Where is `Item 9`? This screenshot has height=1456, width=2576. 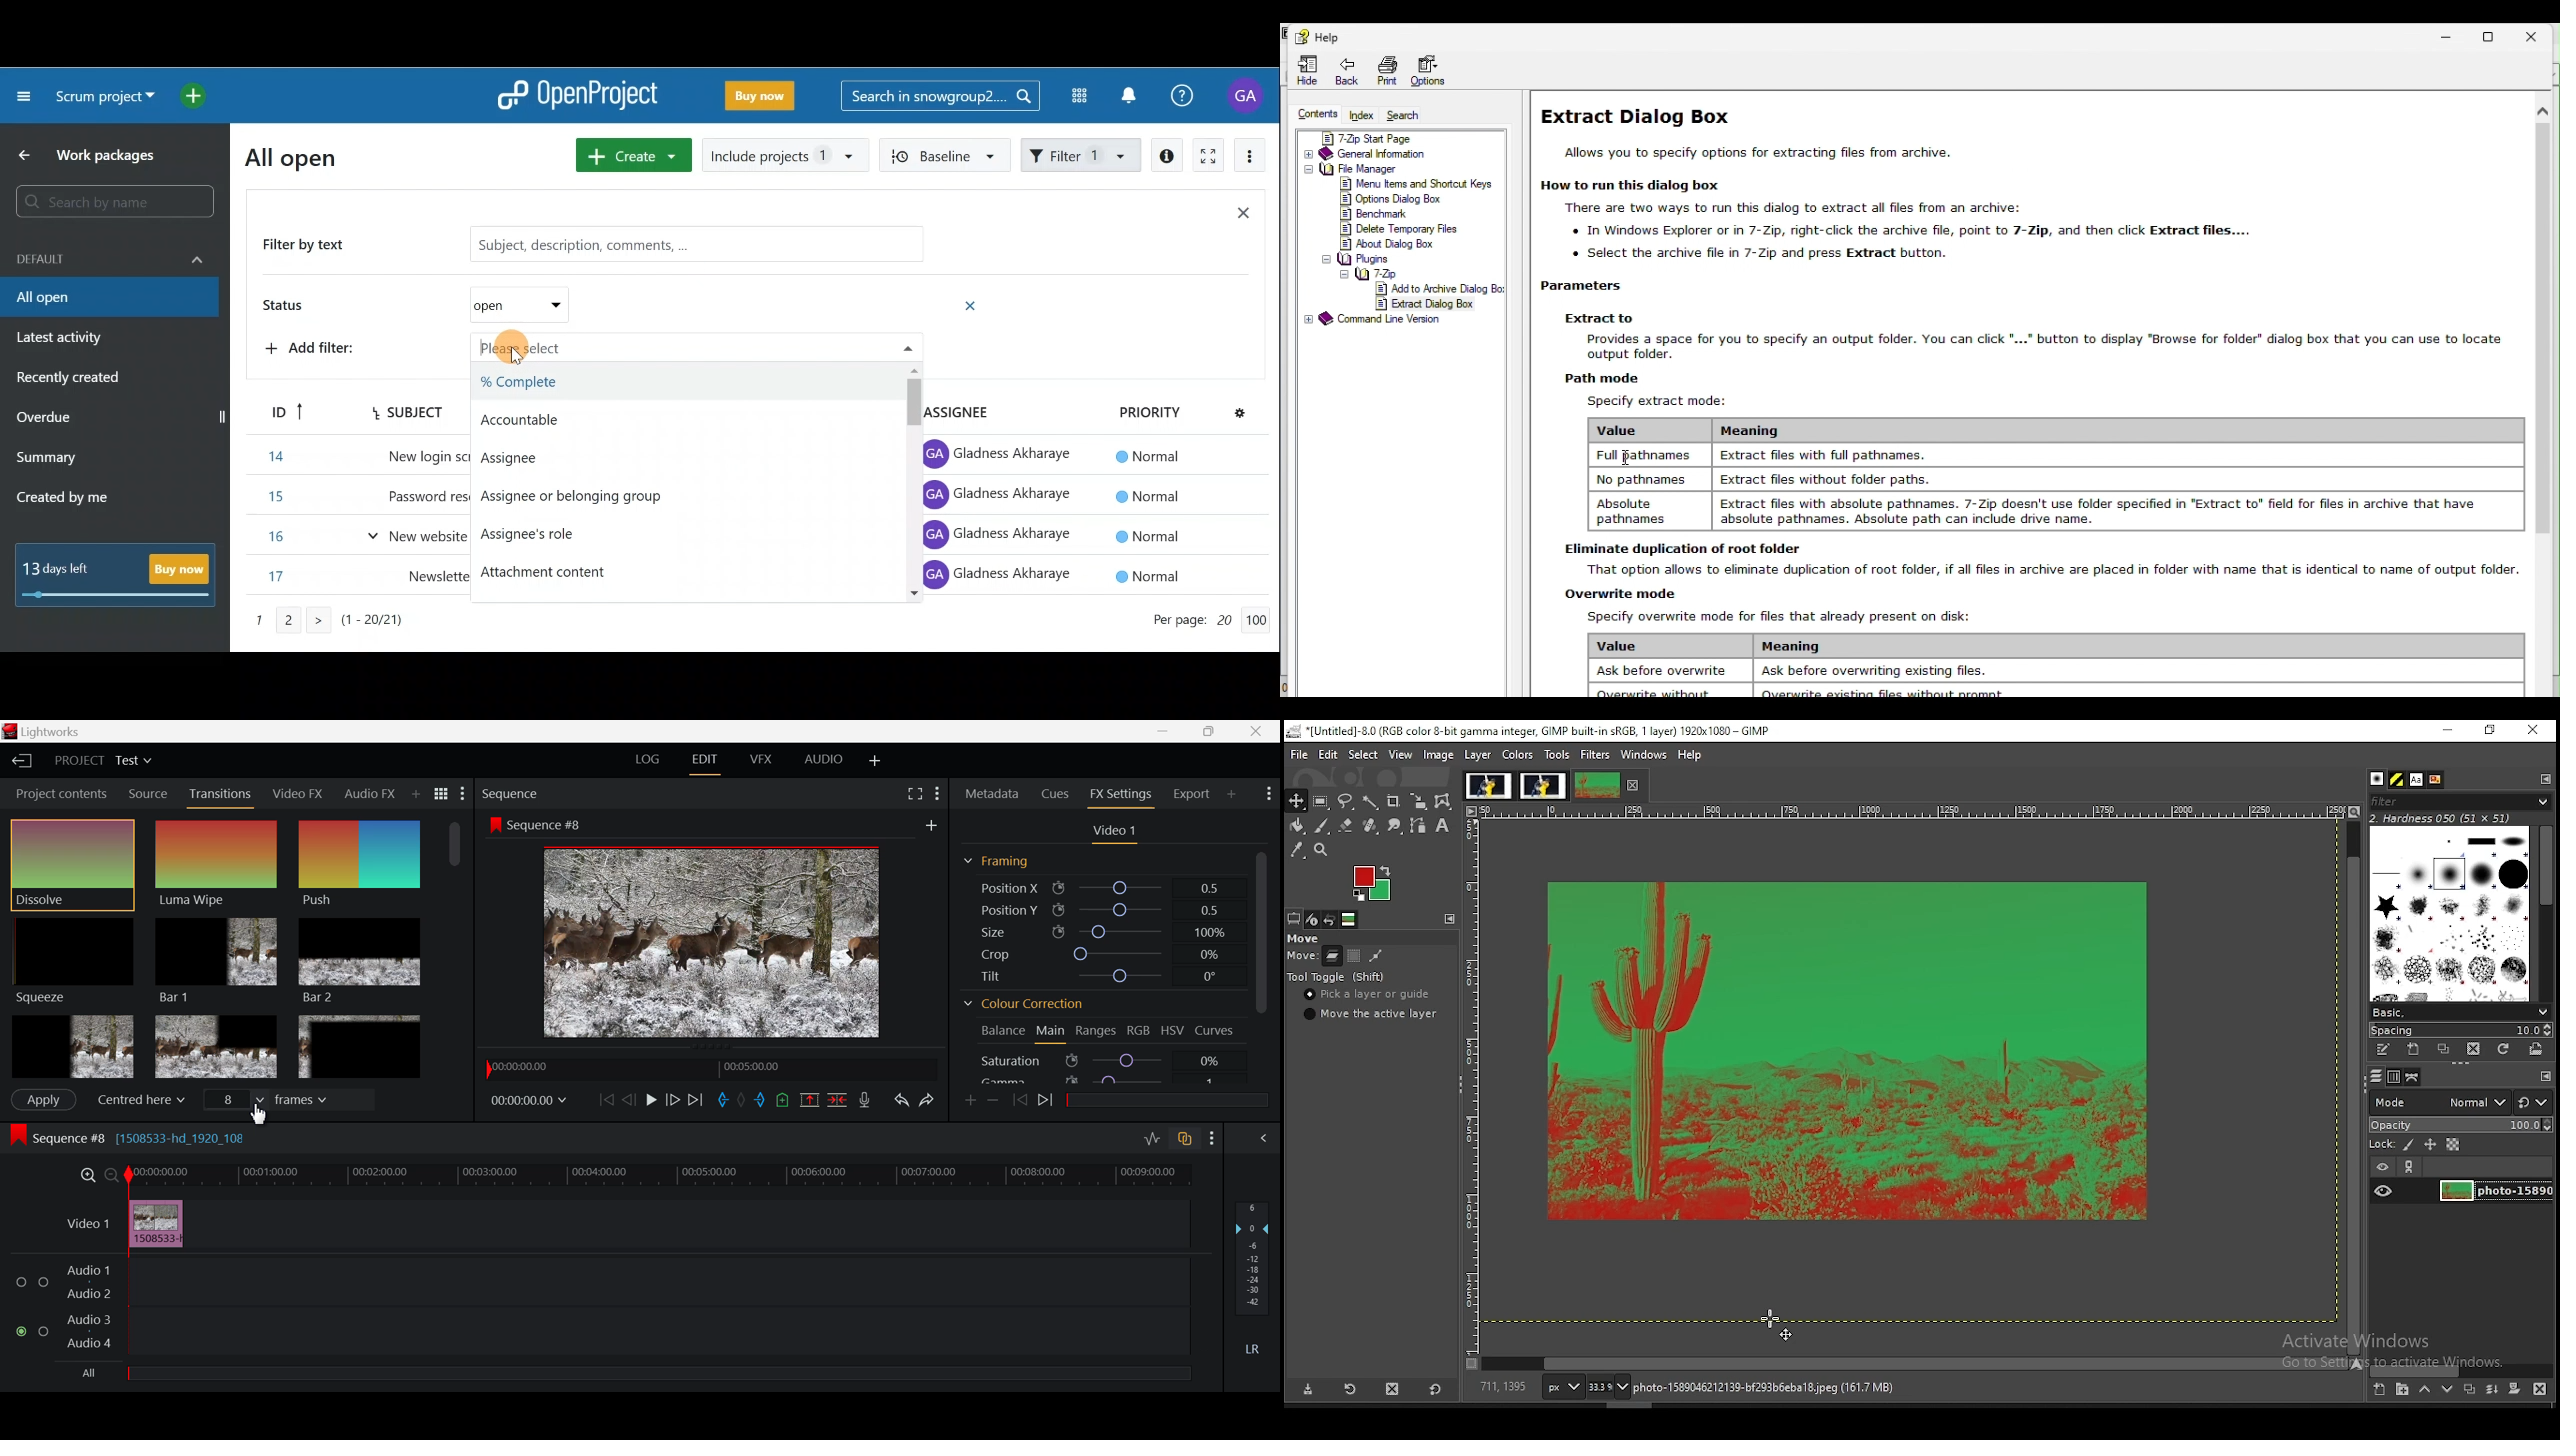 Item 9 is located at coordinates (1072, 579).